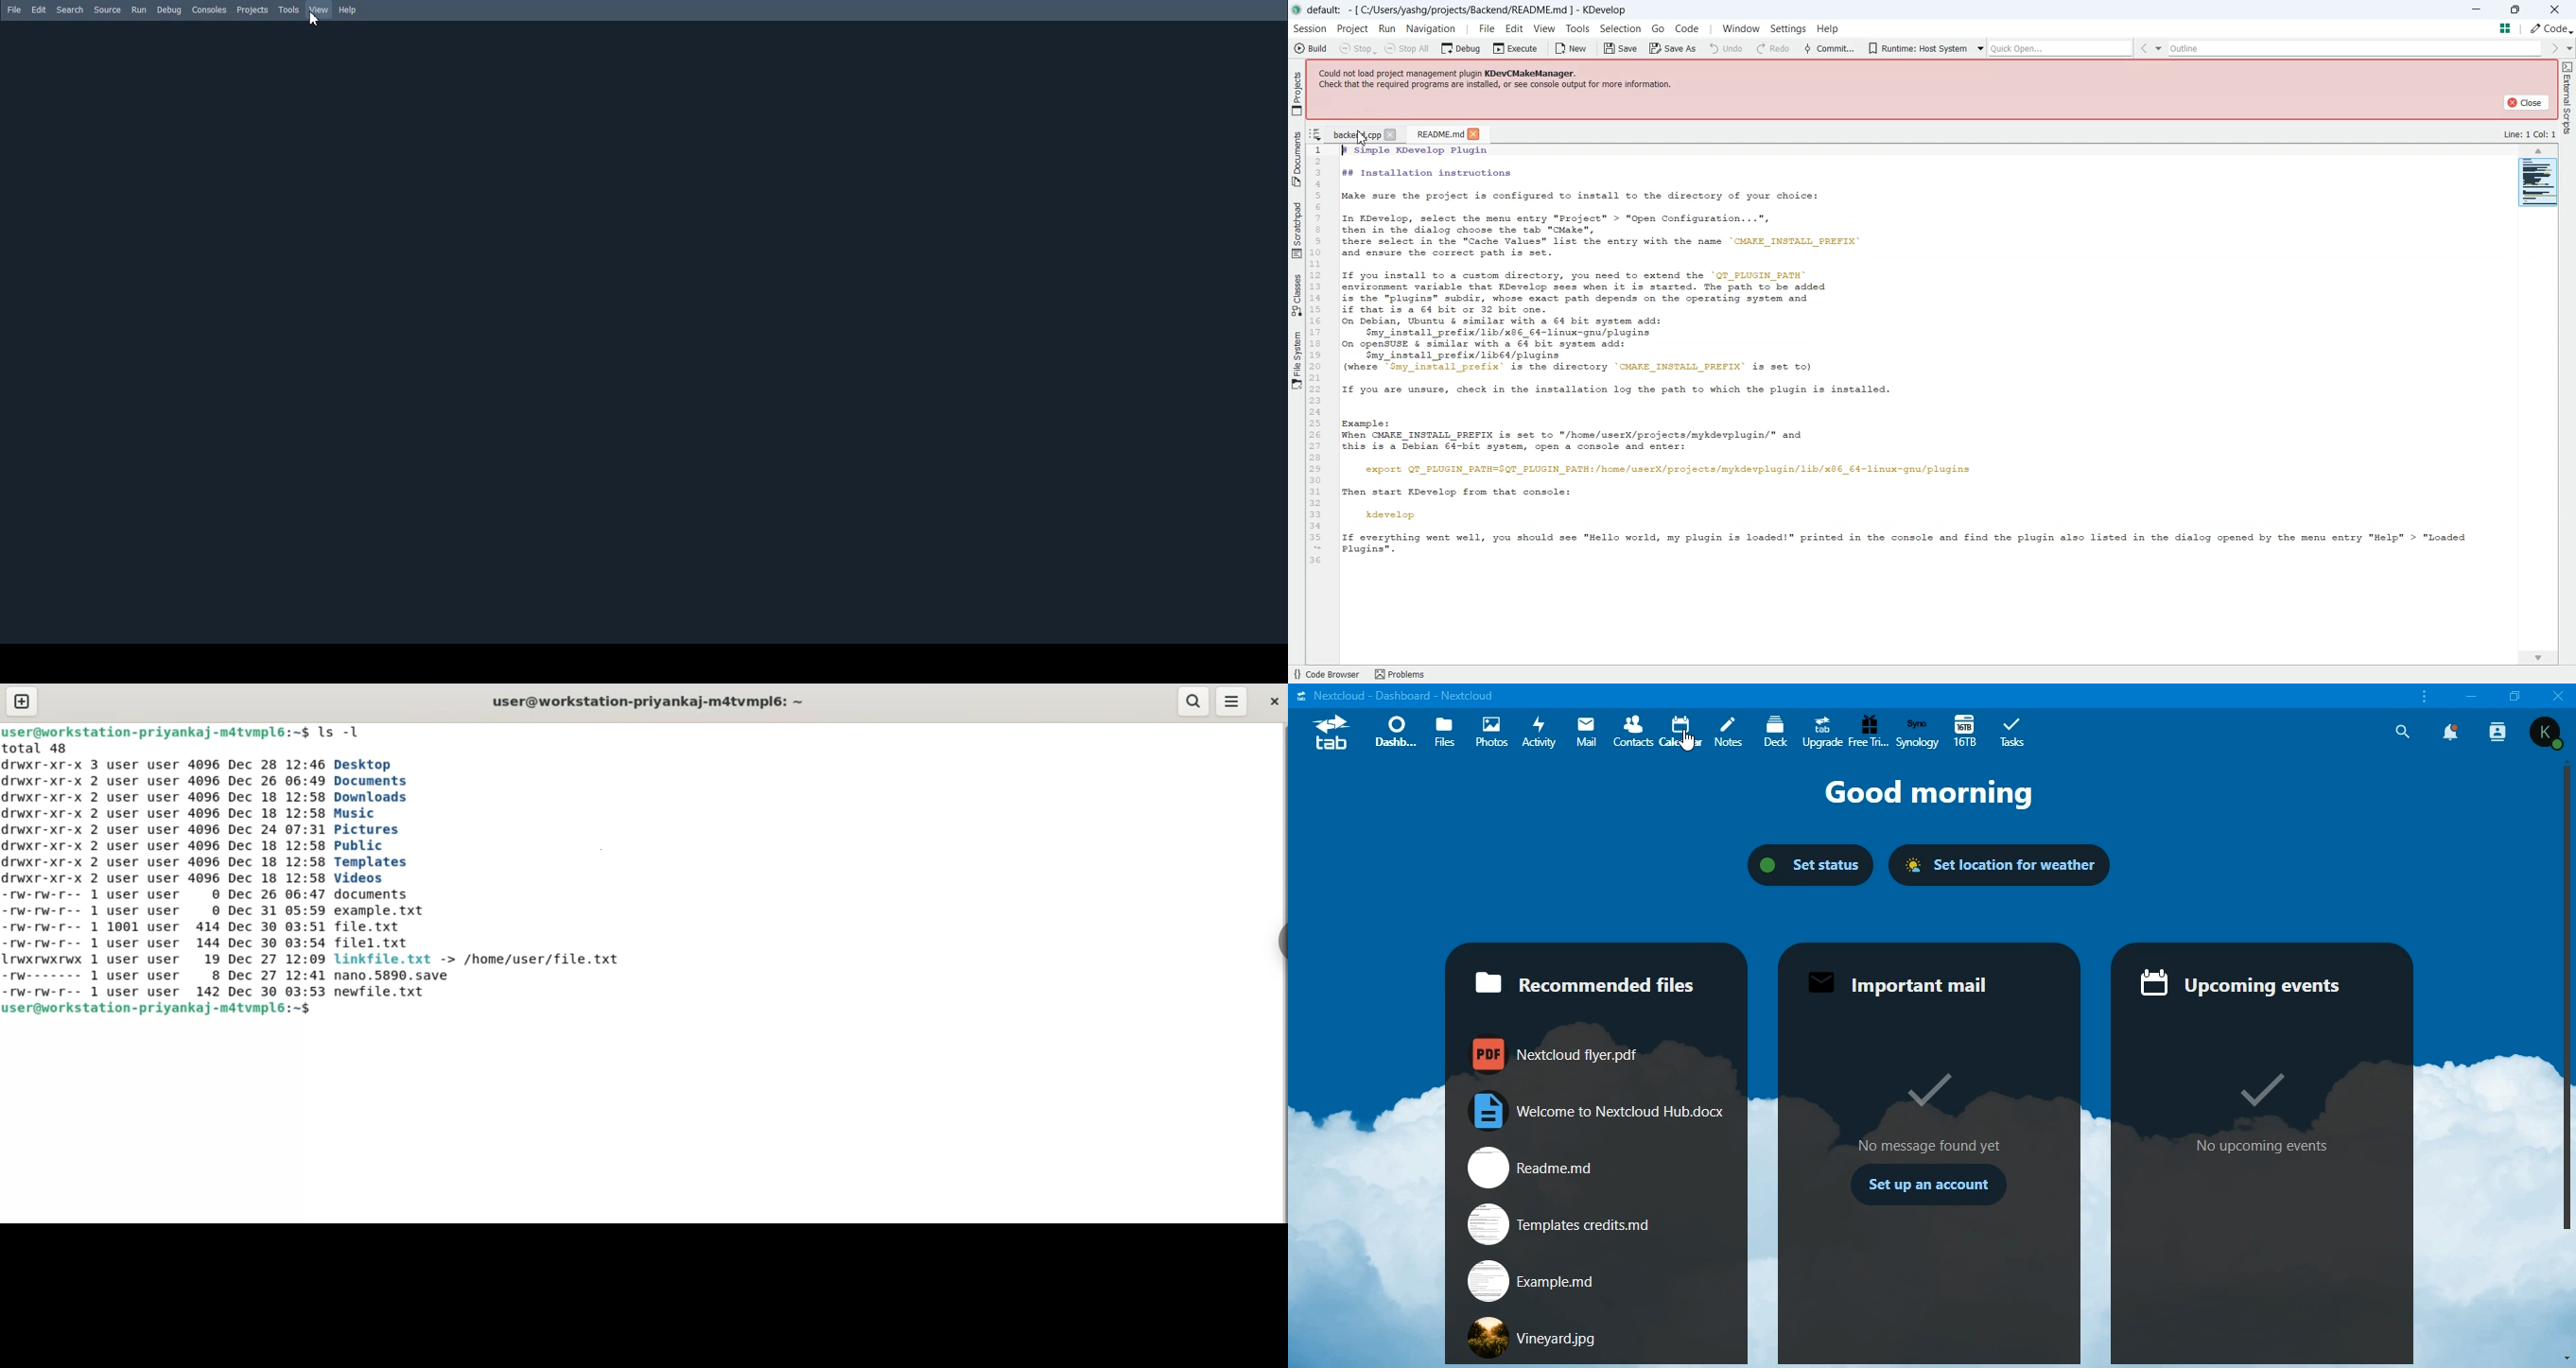 Image resolution: width=2576 pixels, height=1372 pixels. What do you see at coordinates (2403, 732) in the screenshot?
I see `search` at bounding box center [2403, 732].